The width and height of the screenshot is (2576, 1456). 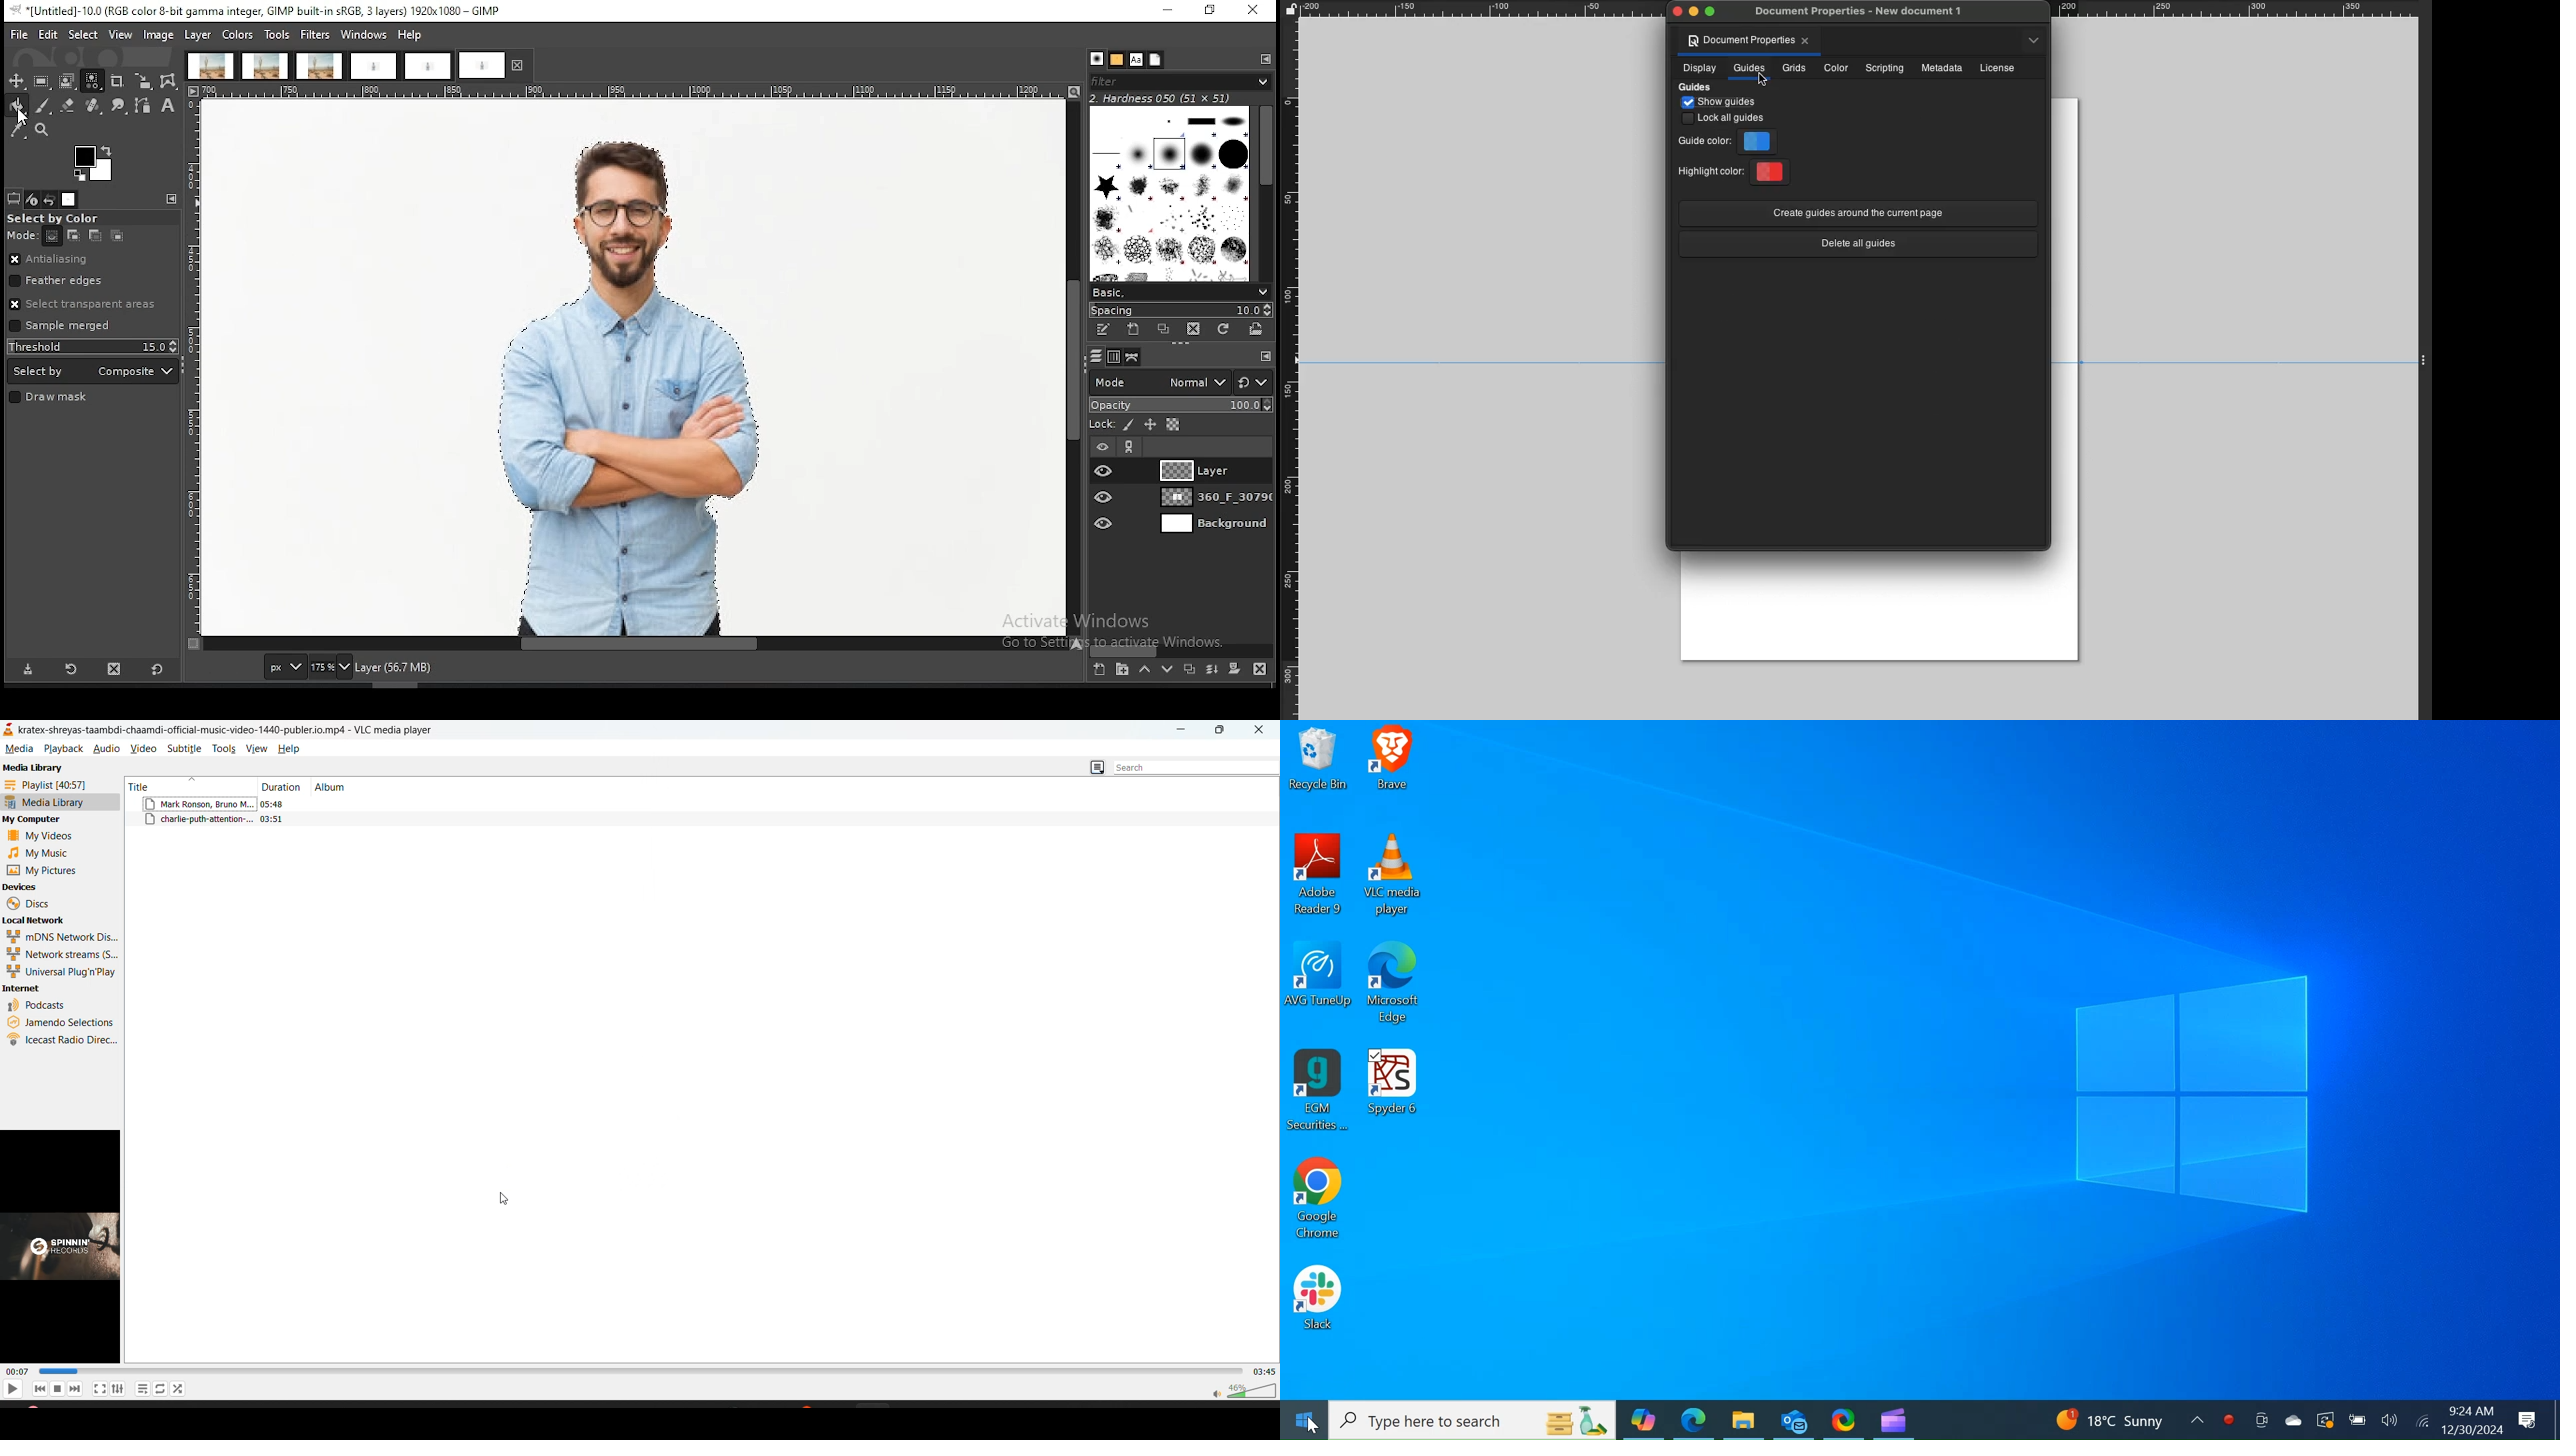 What do you see at coordinates (1257, 731) in the screenshot?
I see `close` at bounding box center [1257, 731].